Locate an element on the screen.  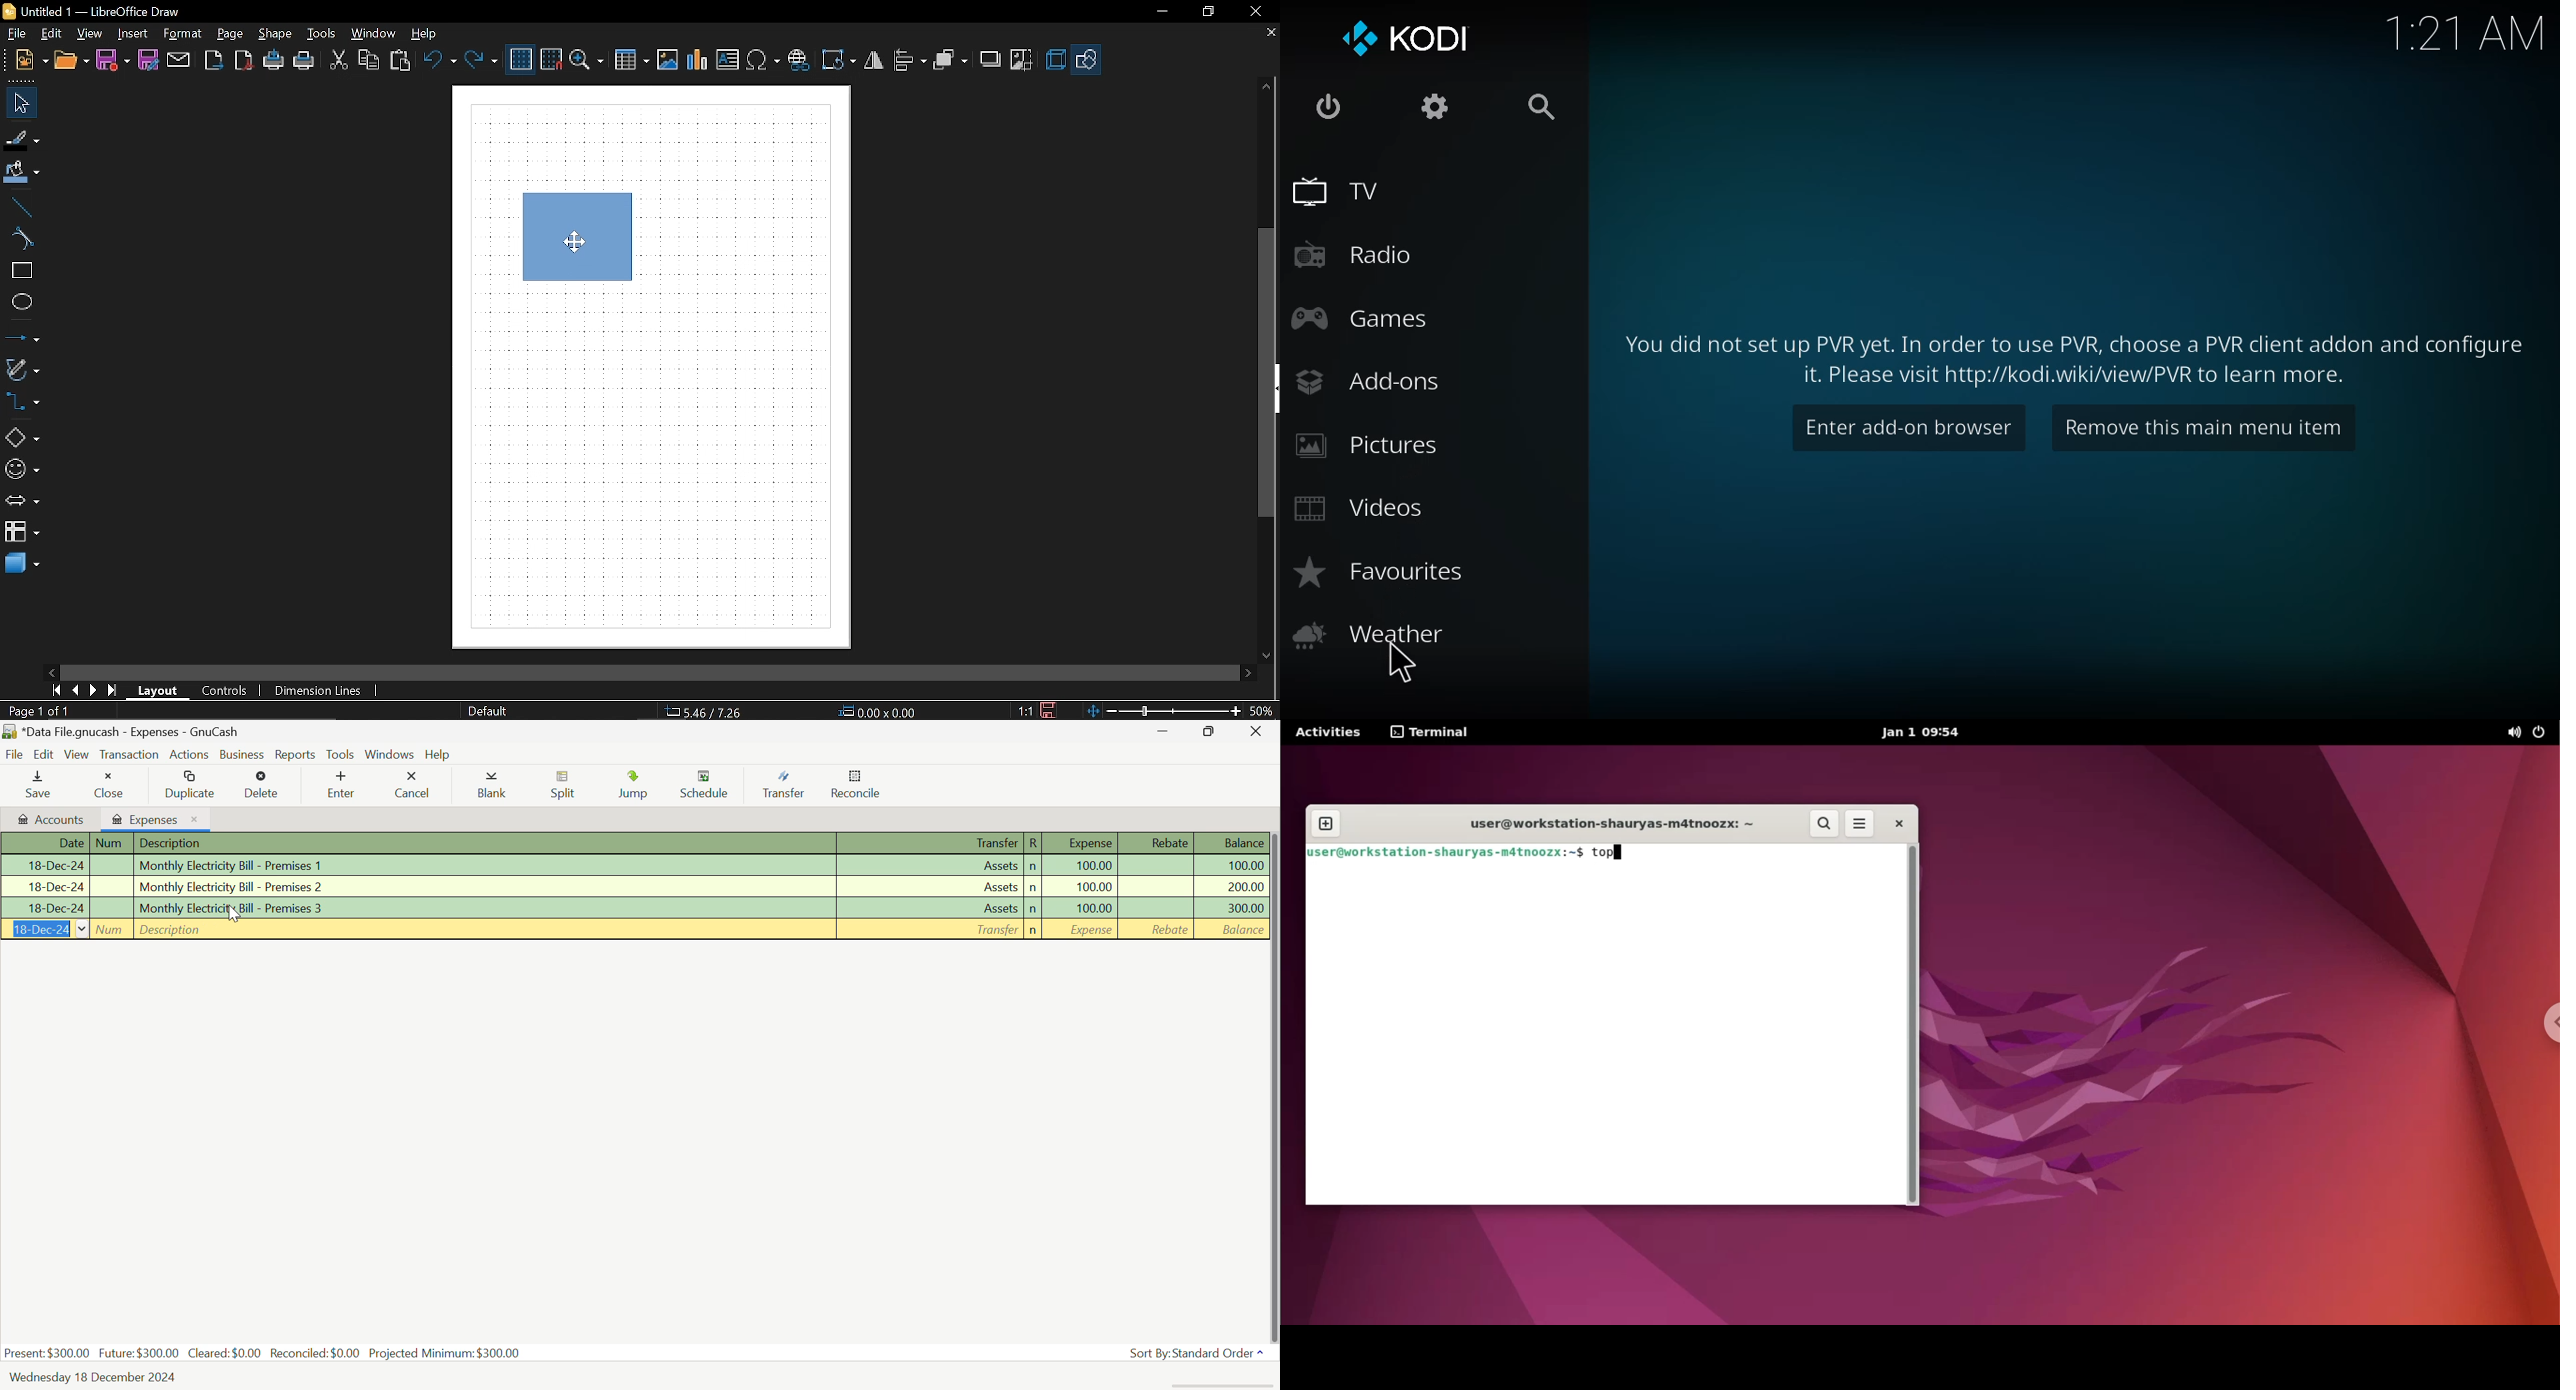
Close is located at coordinates (1254, 12).